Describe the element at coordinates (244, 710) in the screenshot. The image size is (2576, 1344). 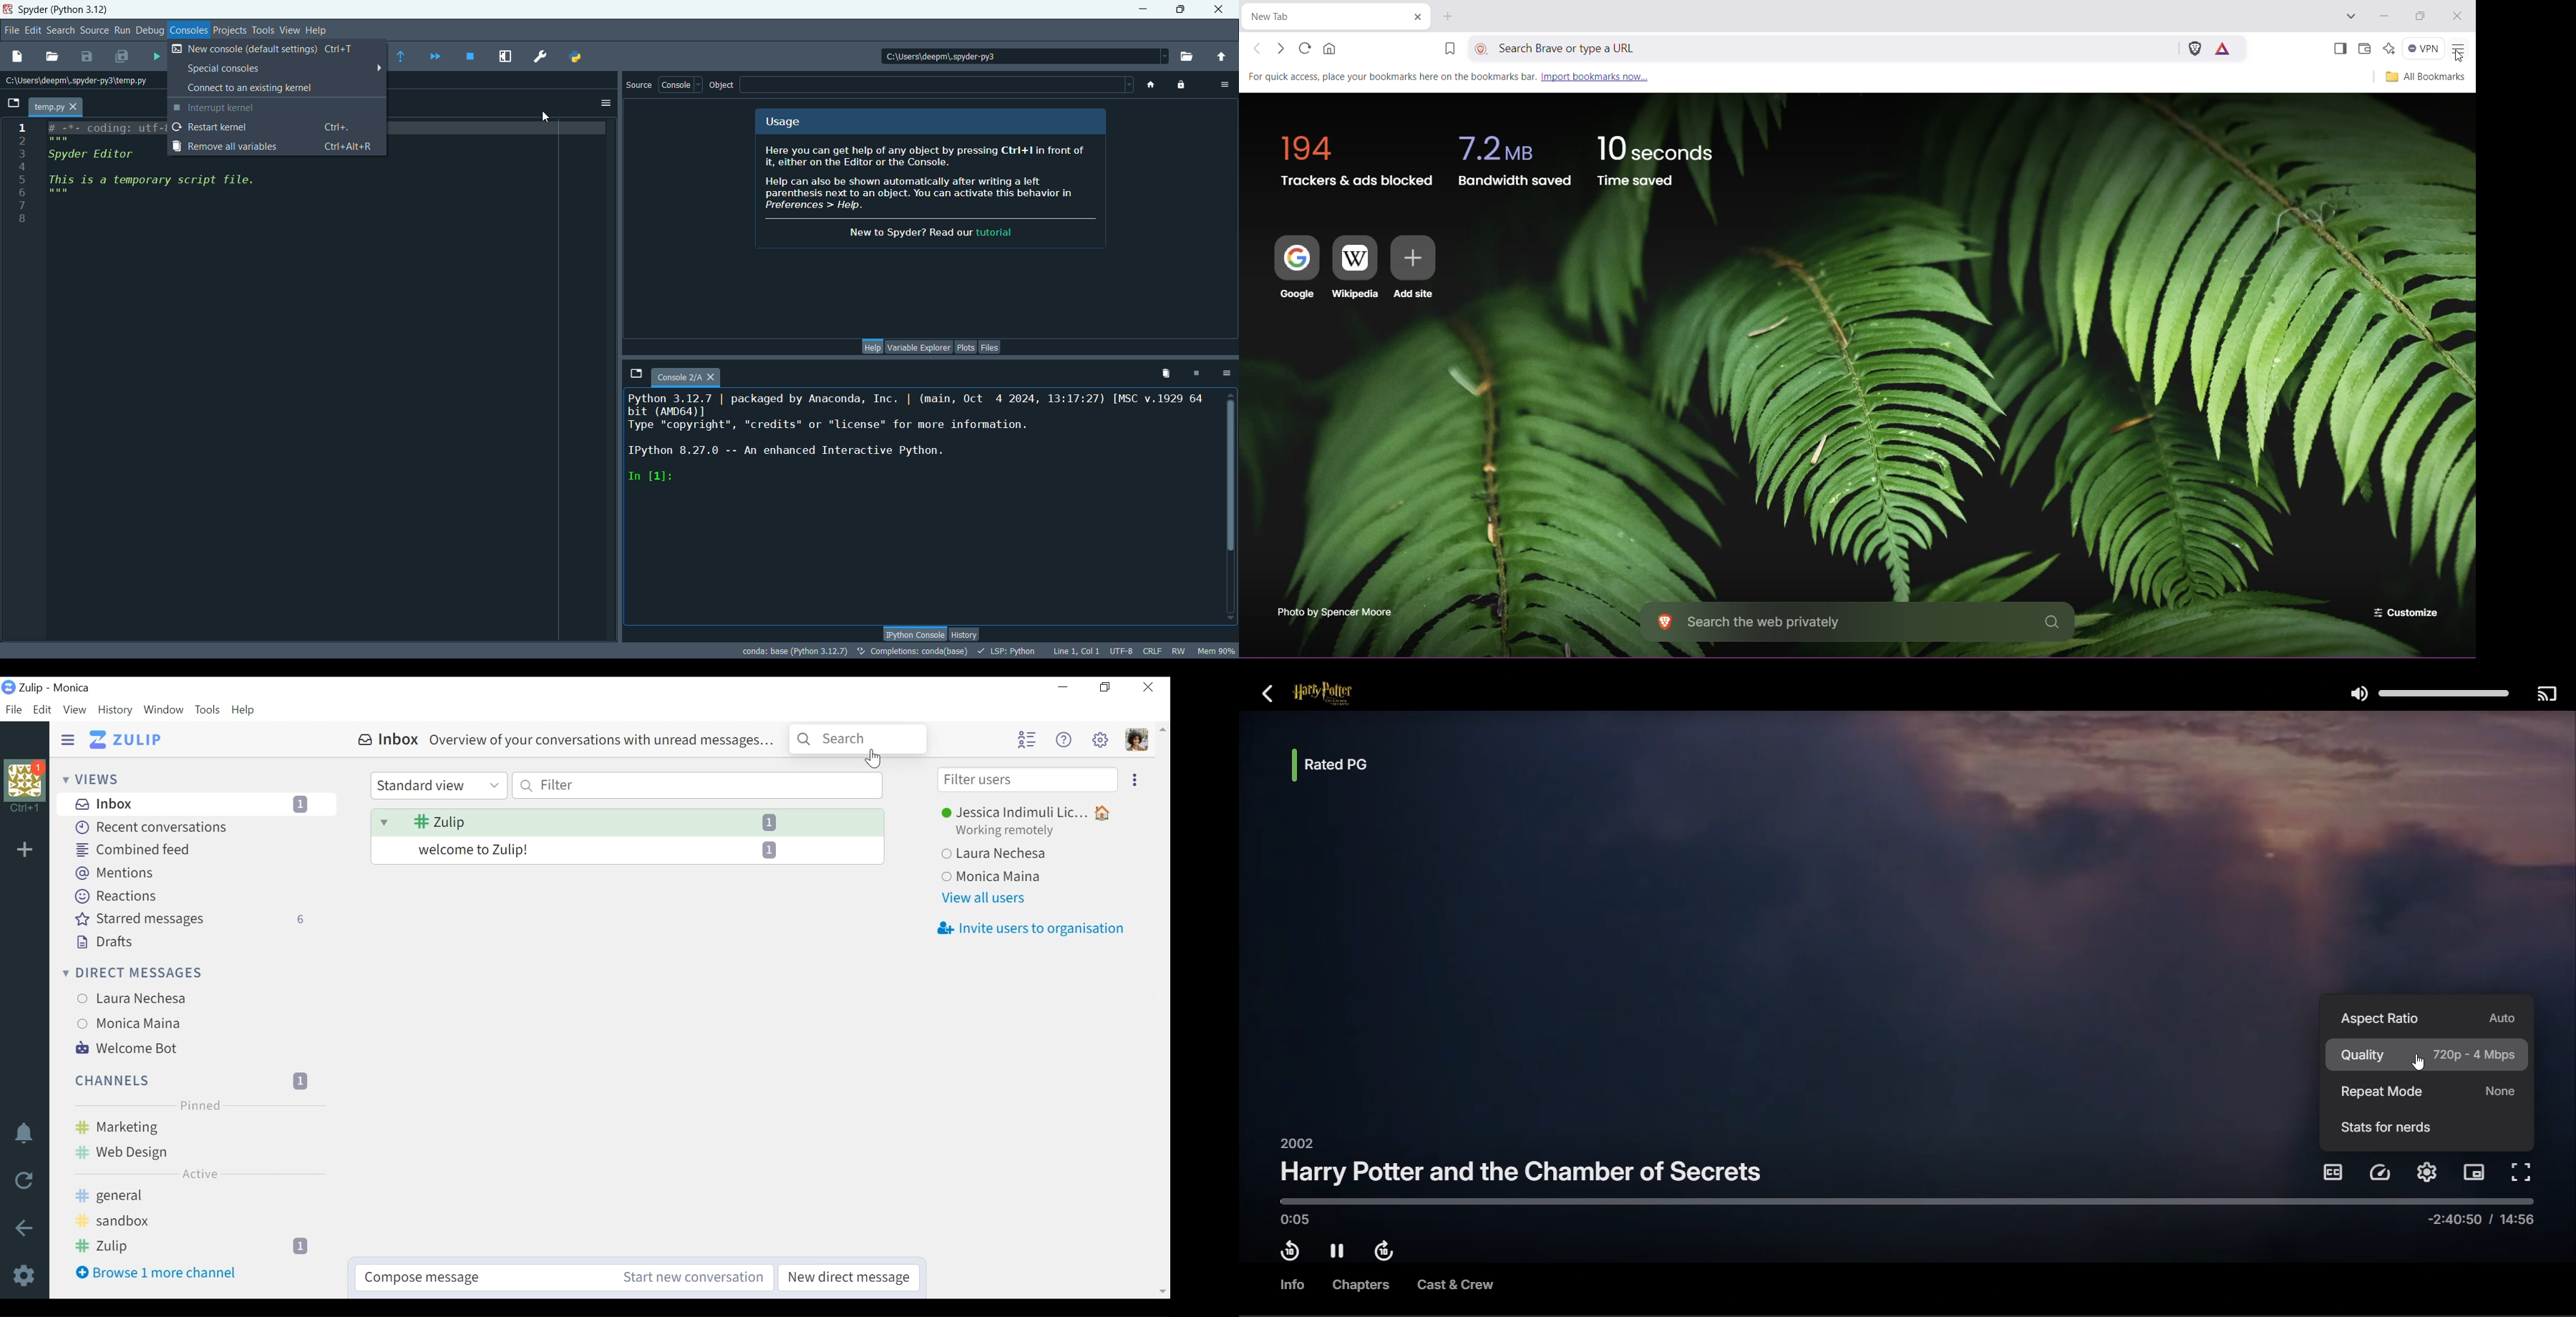
I see `Help` at that location.